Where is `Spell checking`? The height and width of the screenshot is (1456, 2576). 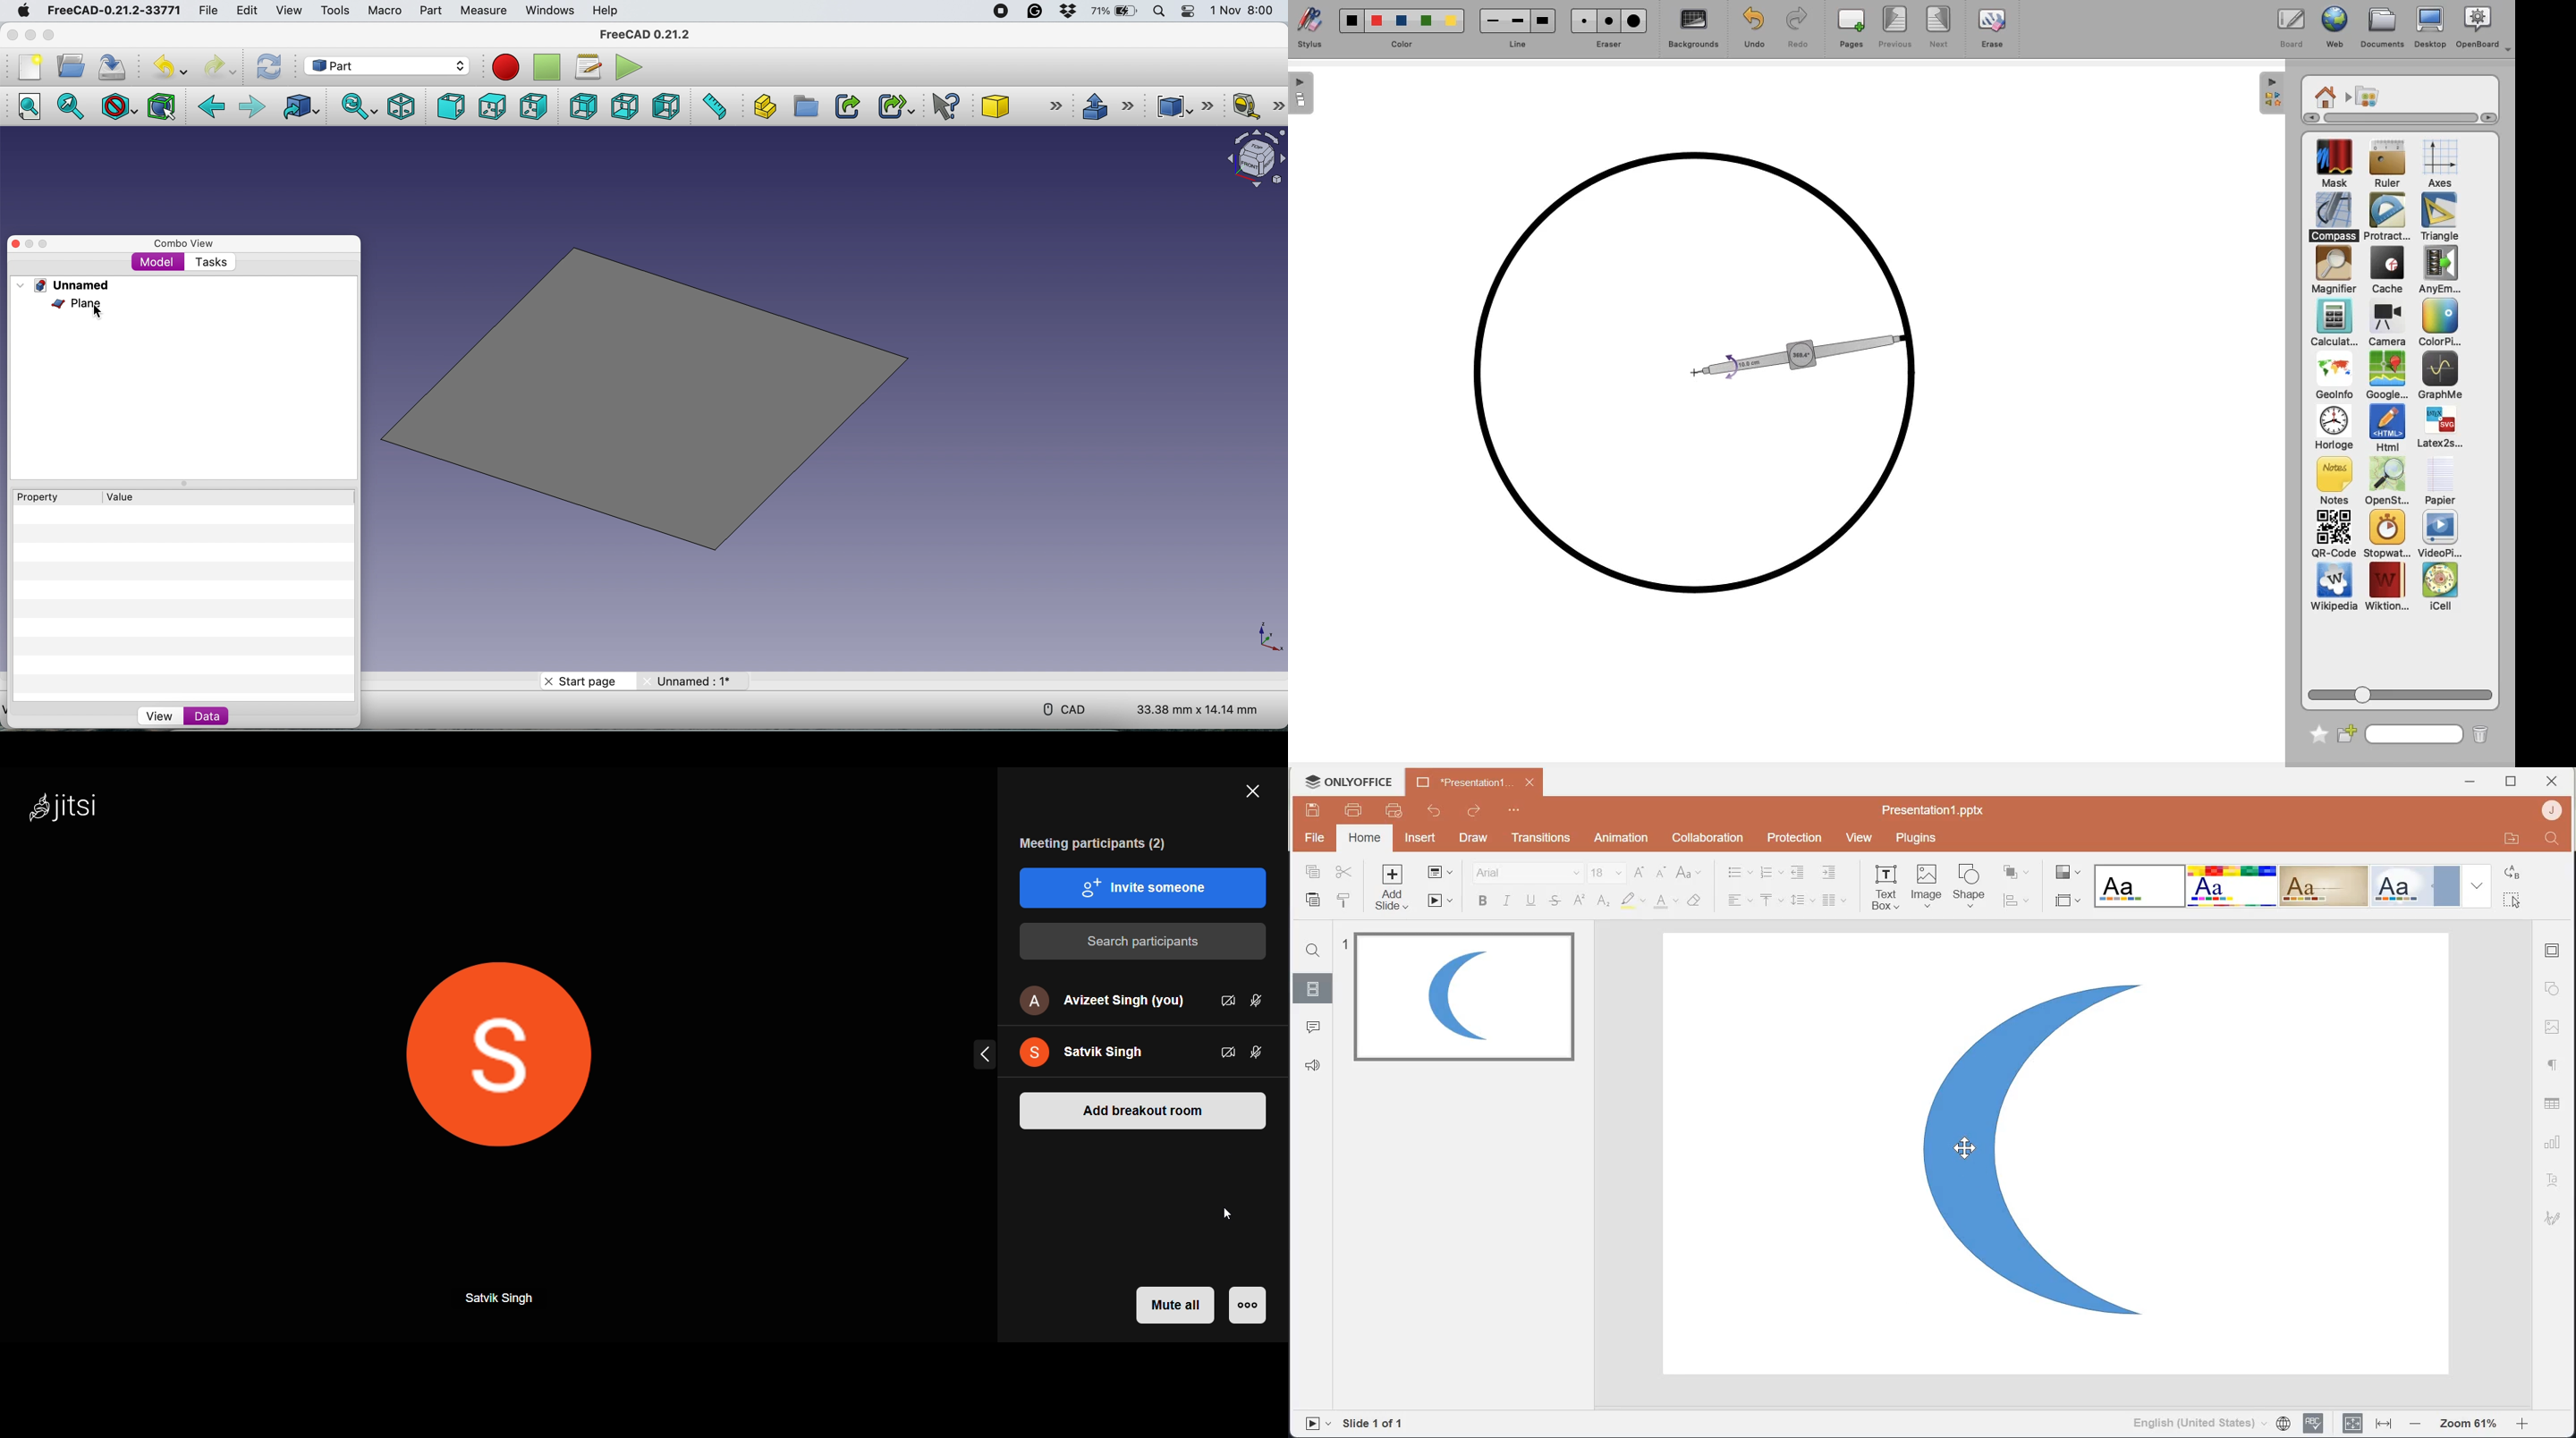 Spell checking is located at coordinates (2316, 1424).